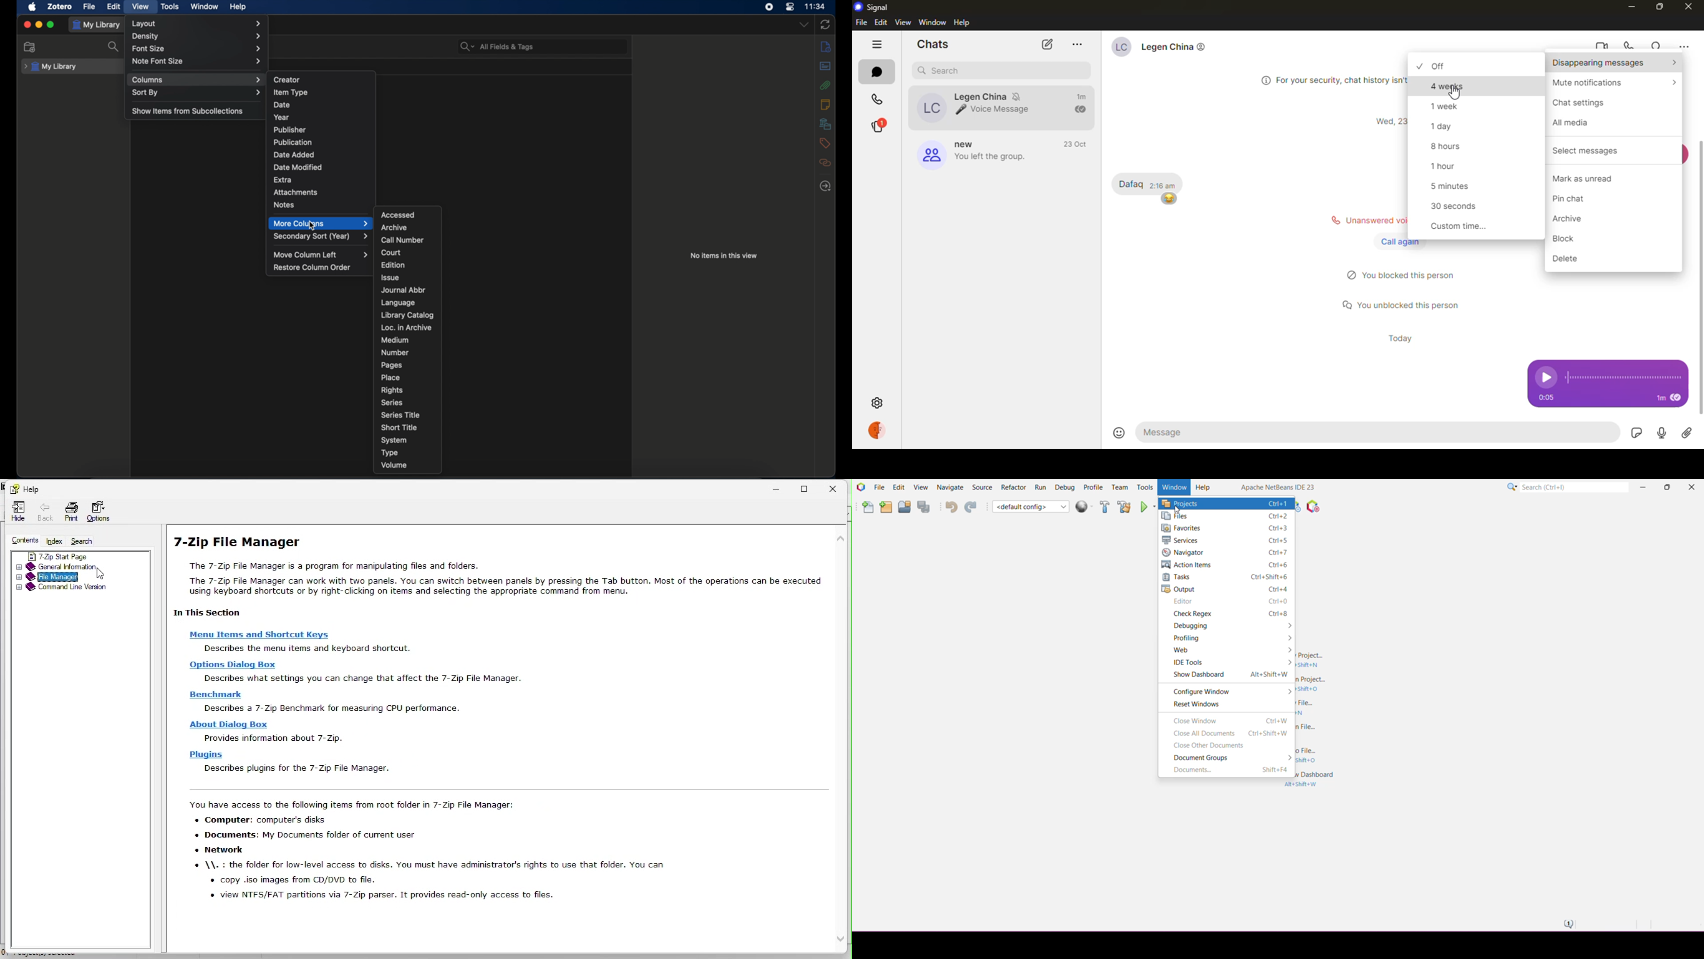 This screenshot has height=980, width=1708. I want to click on 7 zip start page, so click(53, 556).